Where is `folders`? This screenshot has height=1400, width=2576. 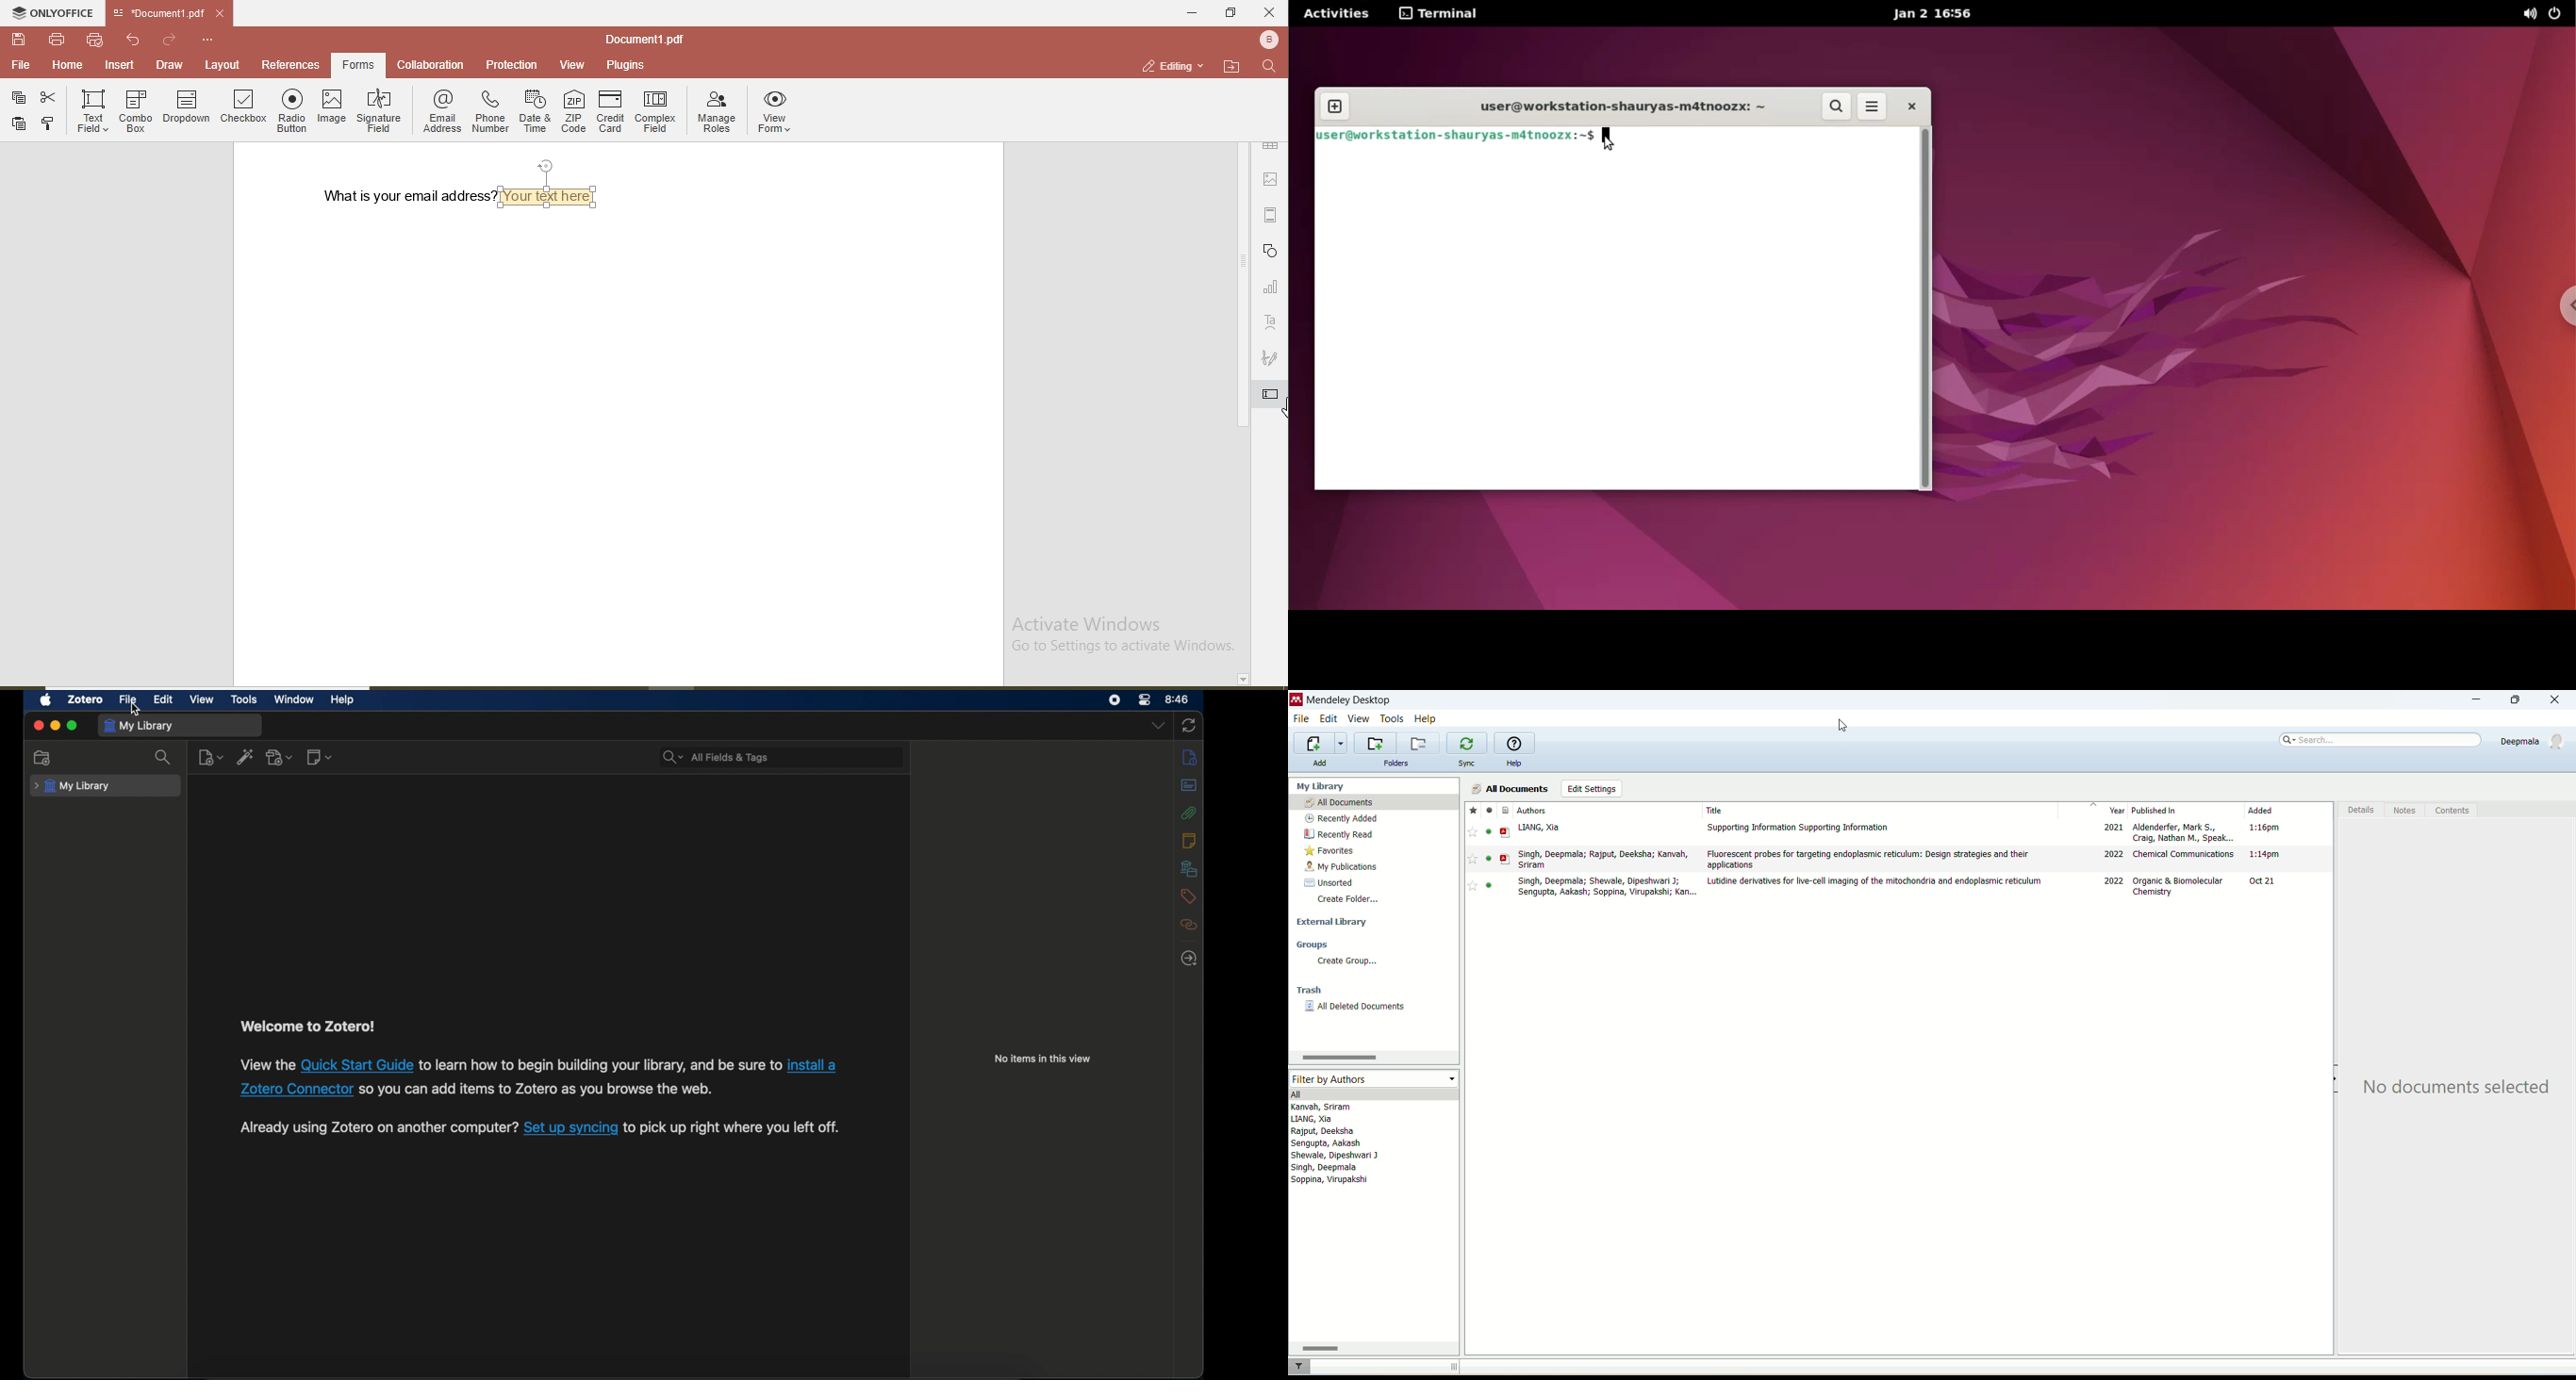
folders is located at coordinates (1399, 764).